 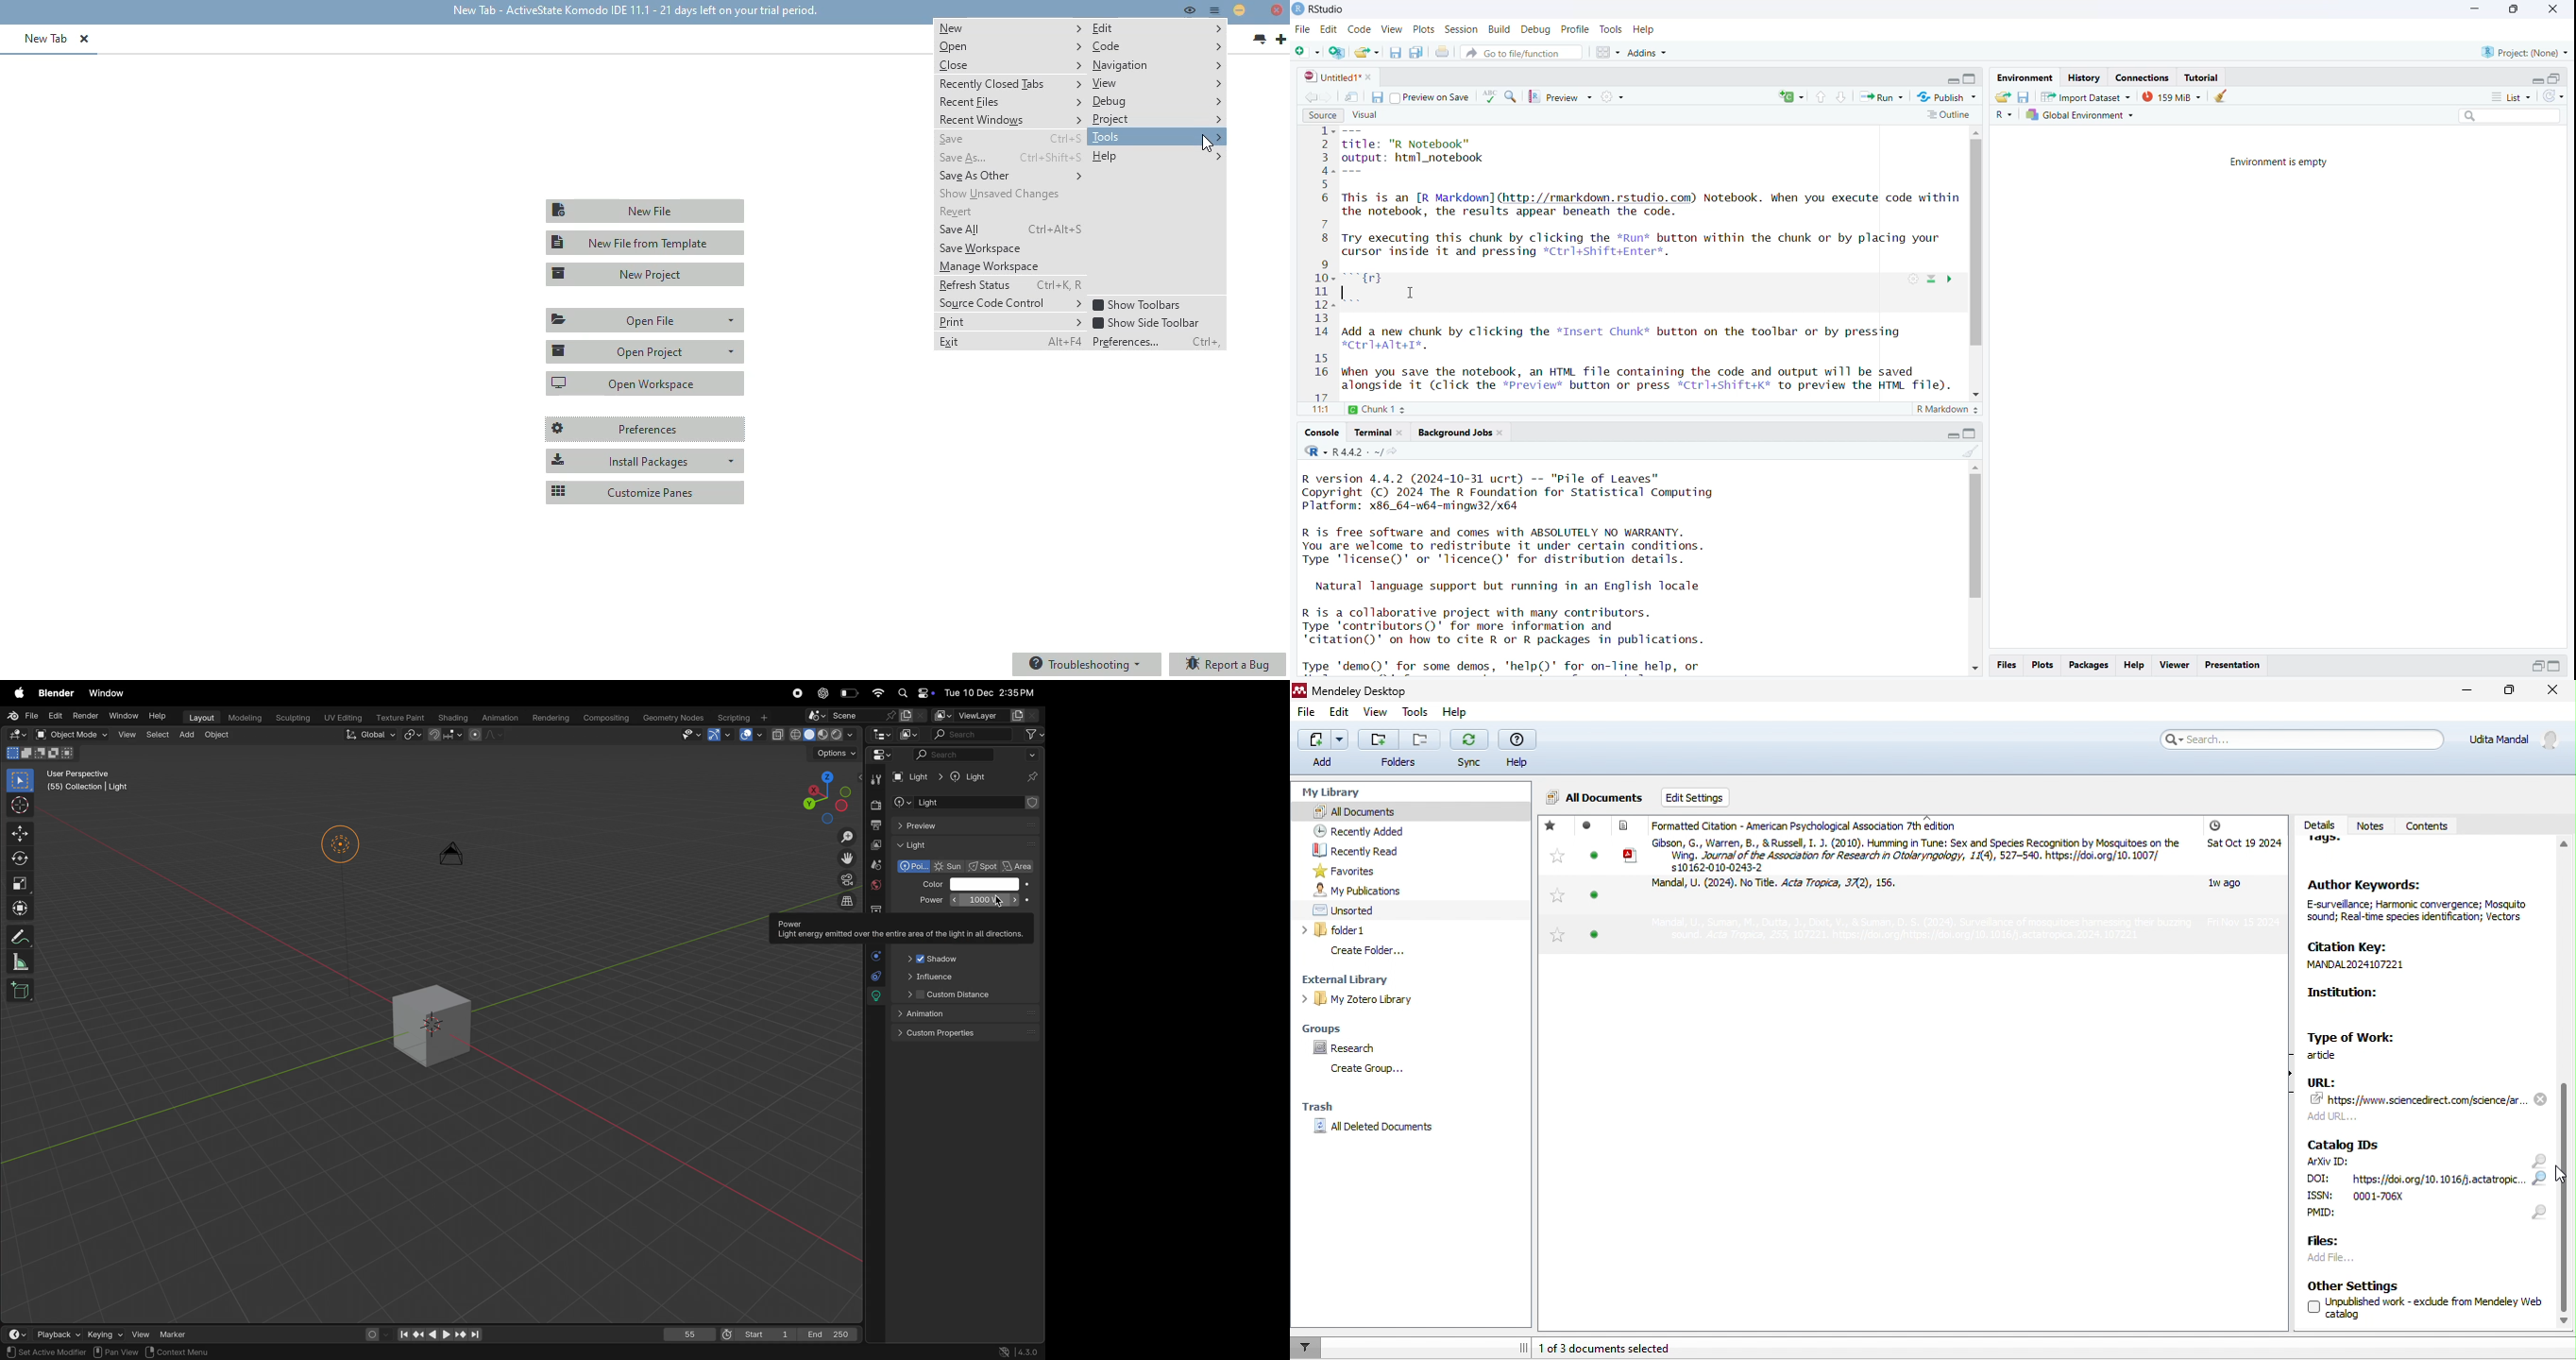 What do you see at coordinates (1443, 54) in the screenshot?
I see `print current file` at bounding box center [1443, 54].